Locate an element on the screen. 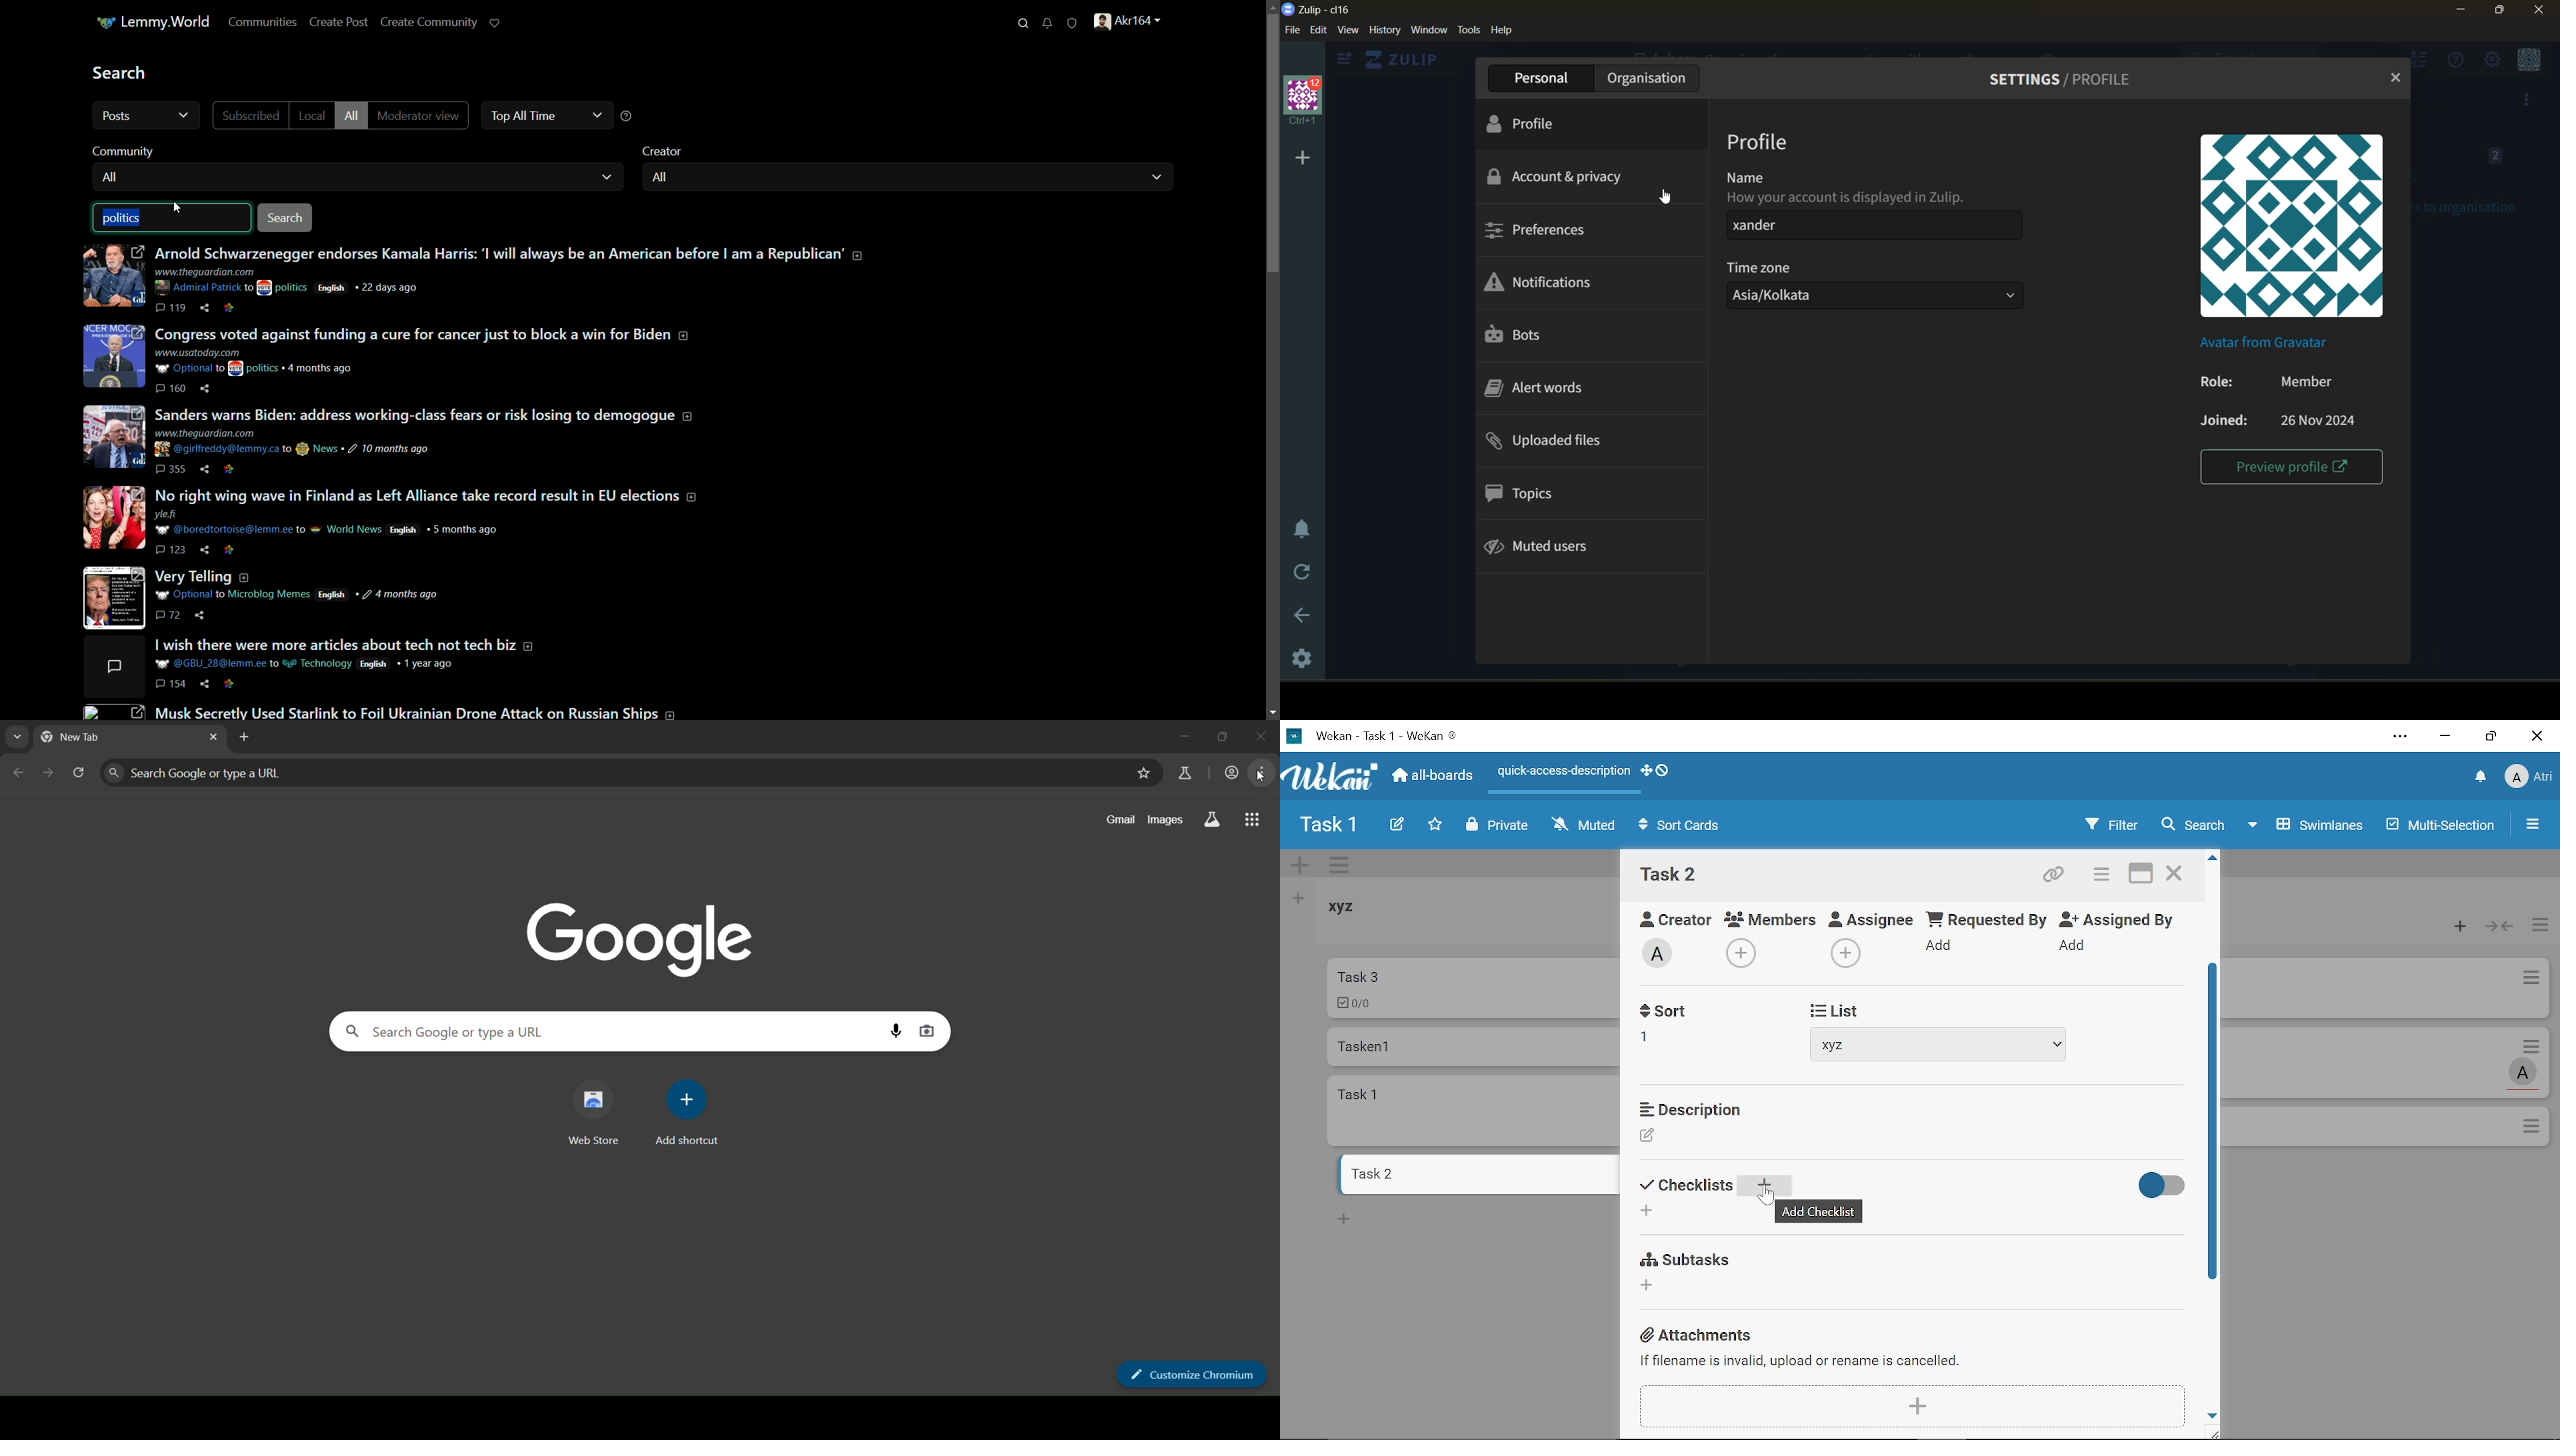 The height and width of the screenshot is (1456, 2576). Copy card link to clipboard is located at coordinates (2056, 877).